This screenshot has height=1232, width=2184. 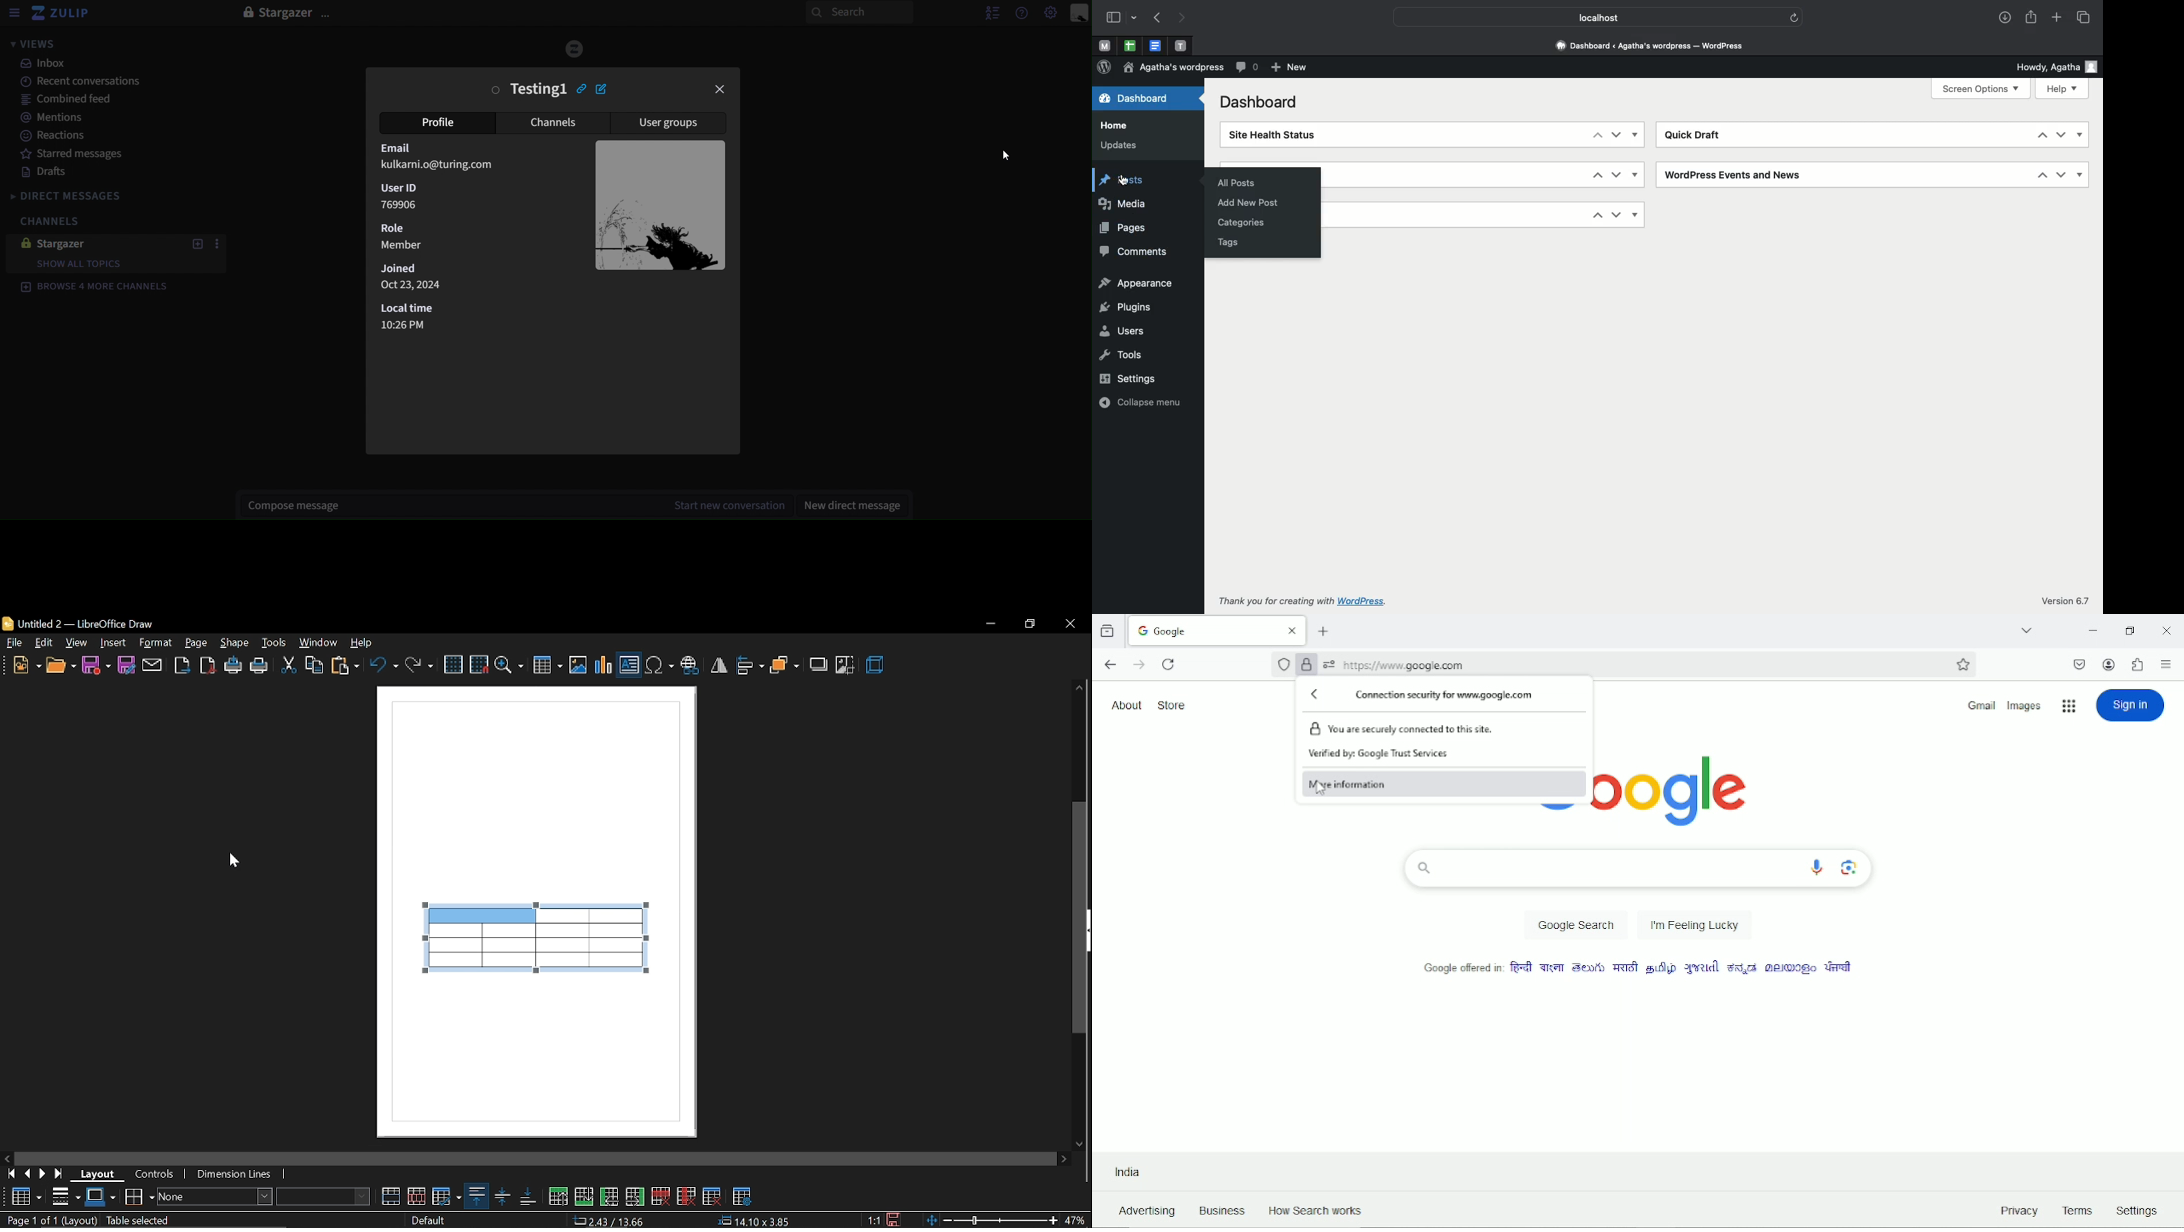 What do you see at coordinates (55, 118) in the screenshot?
I see `mentions` at bounding box center [55, 118].